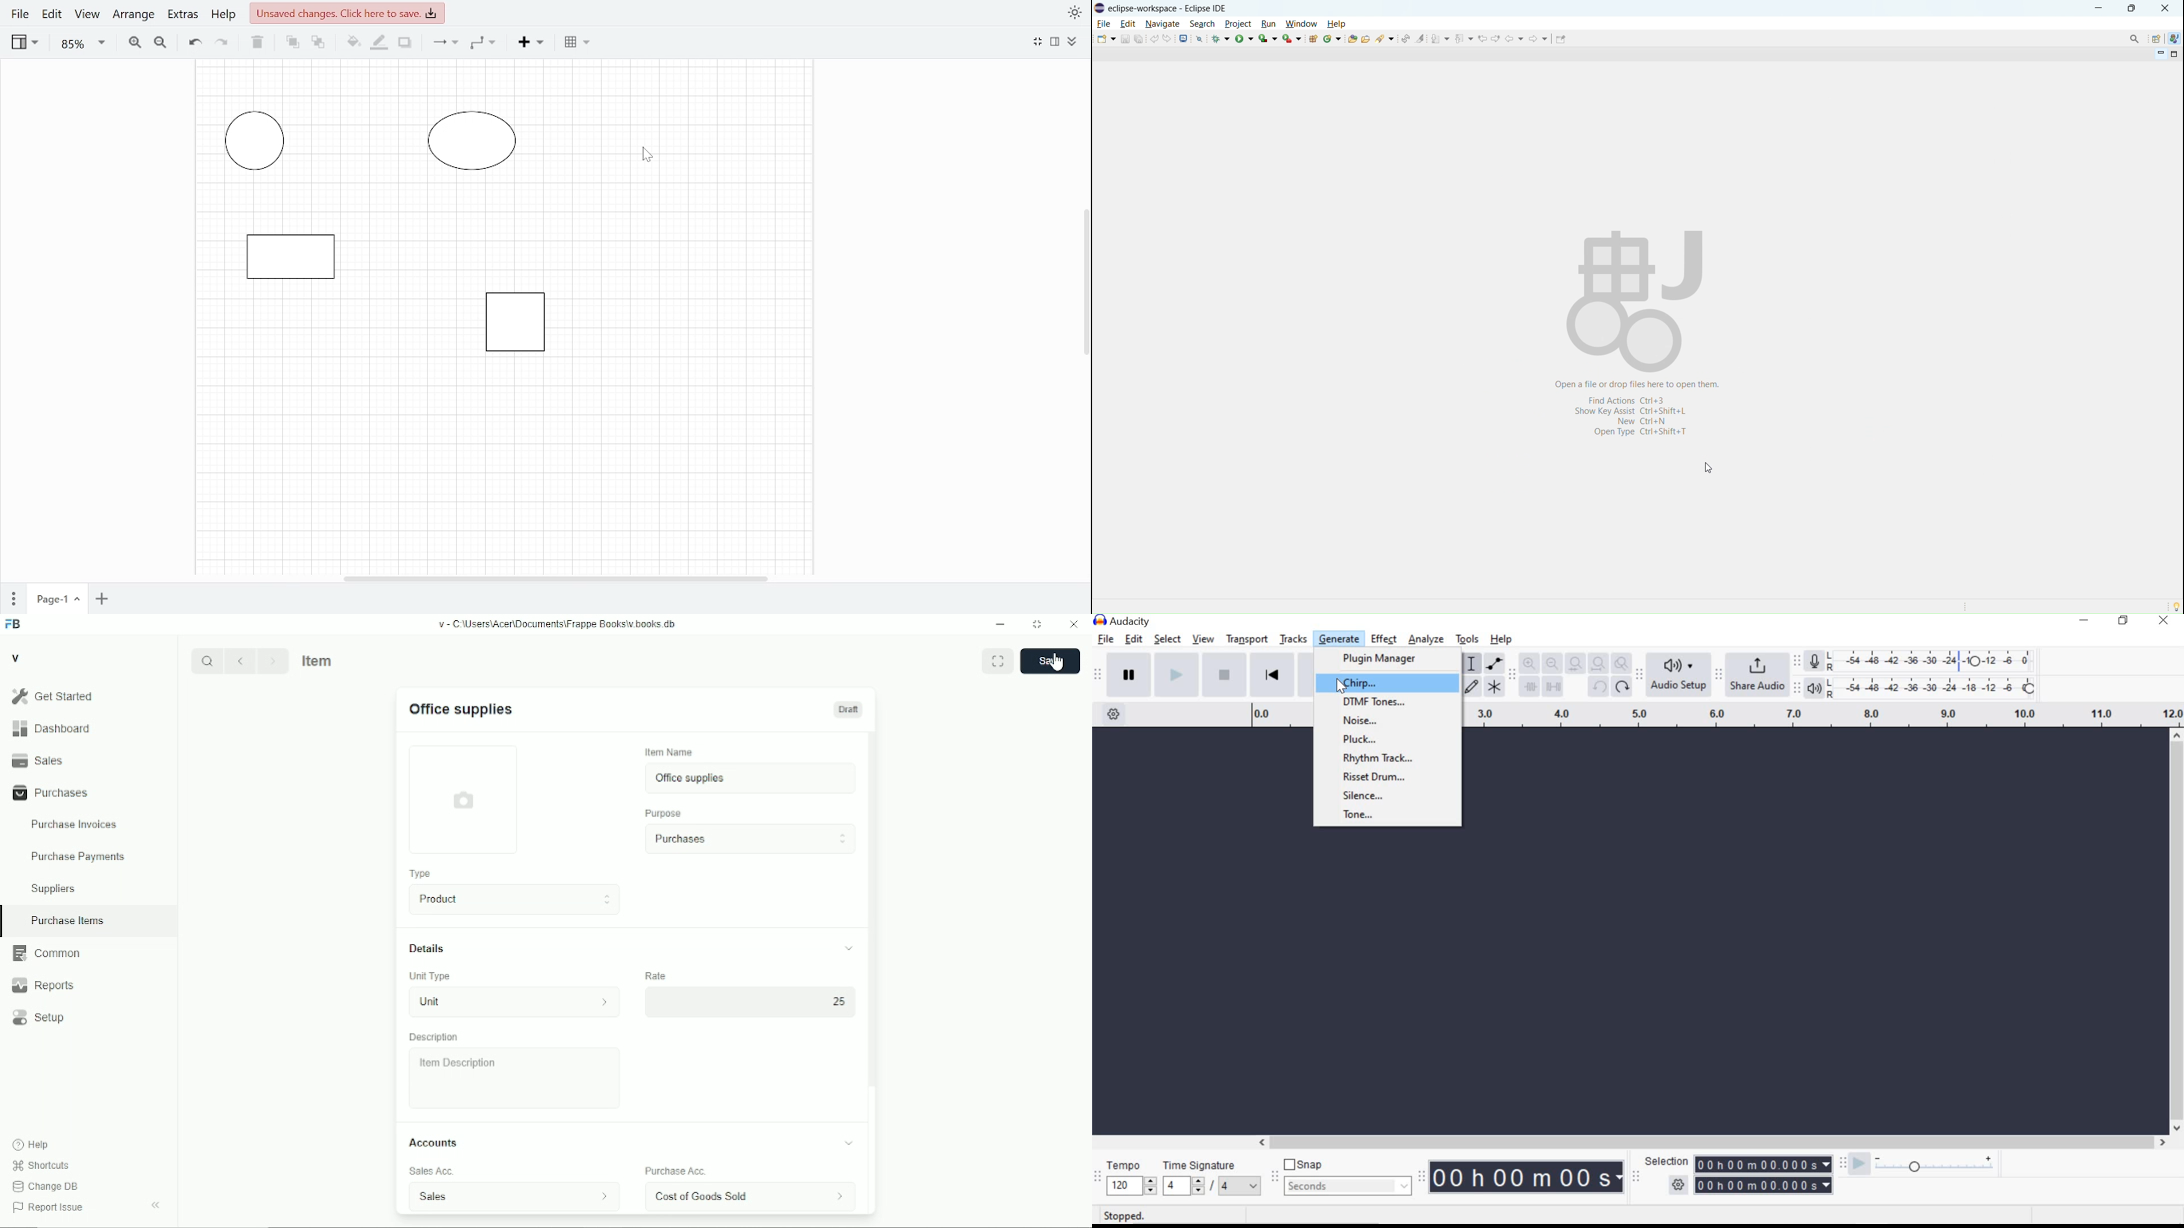 This screenshot has height=1232, width=2184. Describe the element at coordinates (1272, 673) in the screenshot. I see `skip to start` at that location.